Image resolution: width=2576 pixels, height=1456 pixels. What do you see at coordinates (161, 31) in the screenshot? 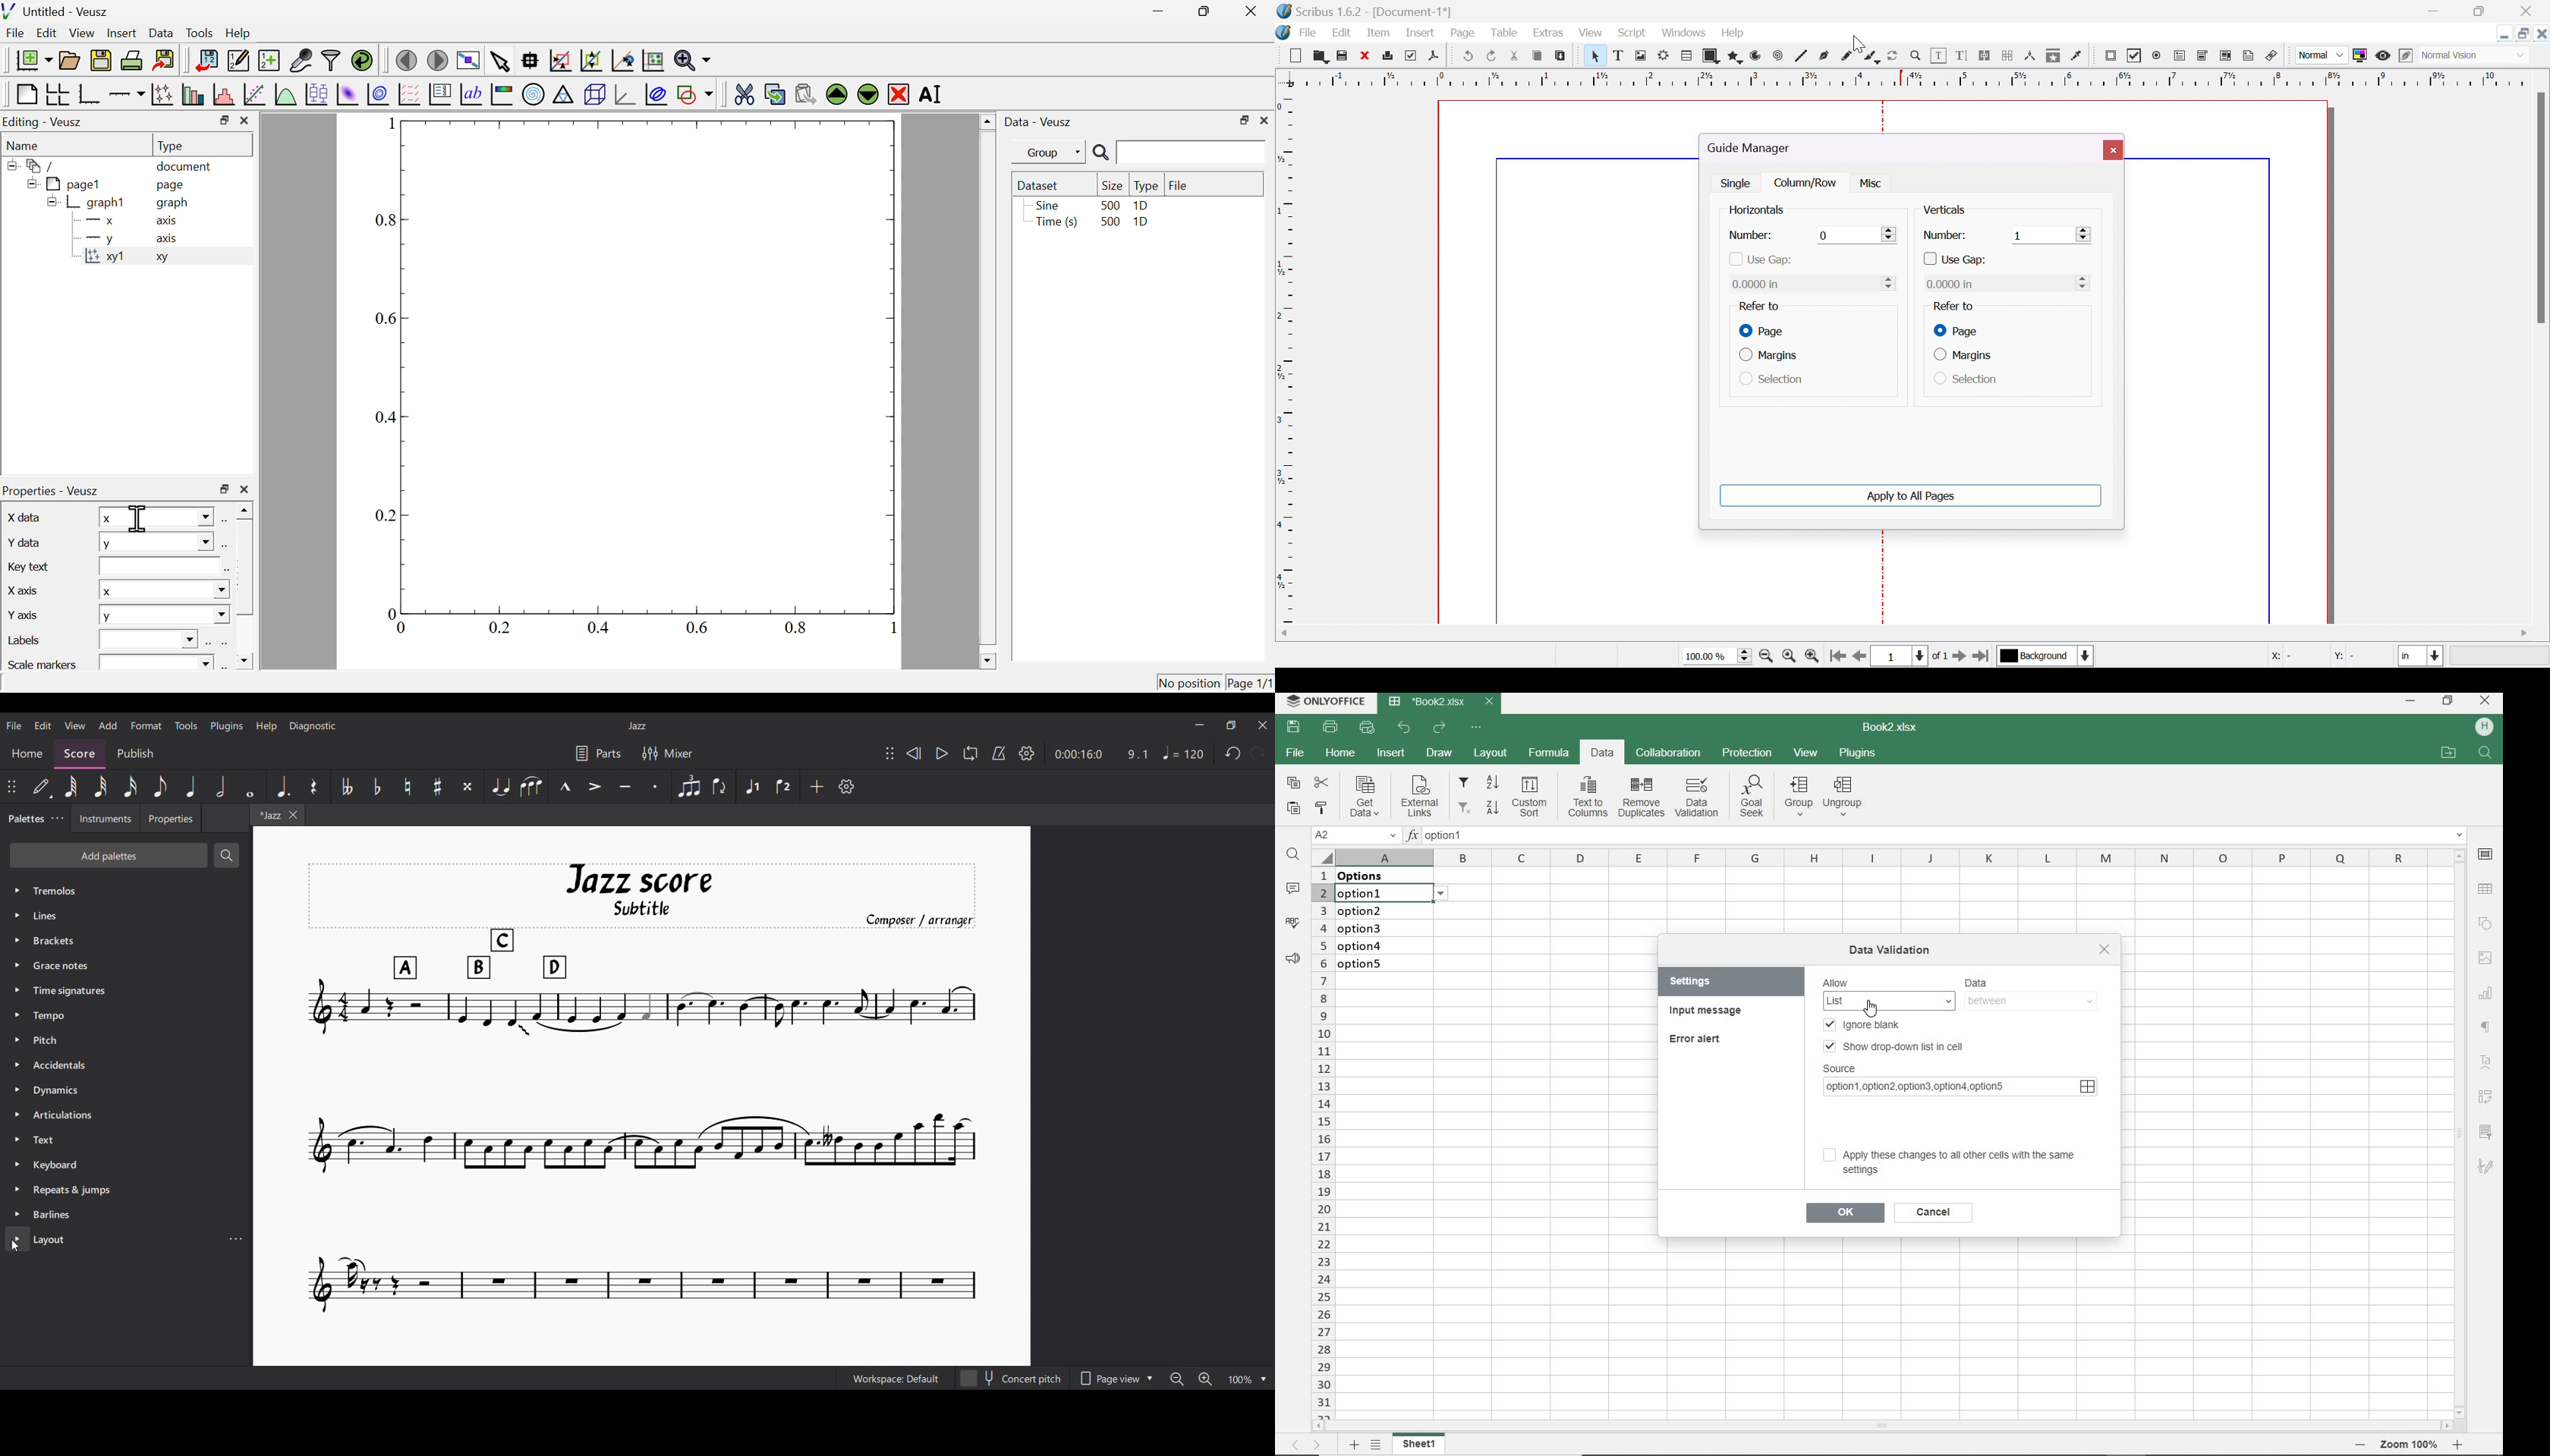
I see `Data` at bounding box center [161, 31].